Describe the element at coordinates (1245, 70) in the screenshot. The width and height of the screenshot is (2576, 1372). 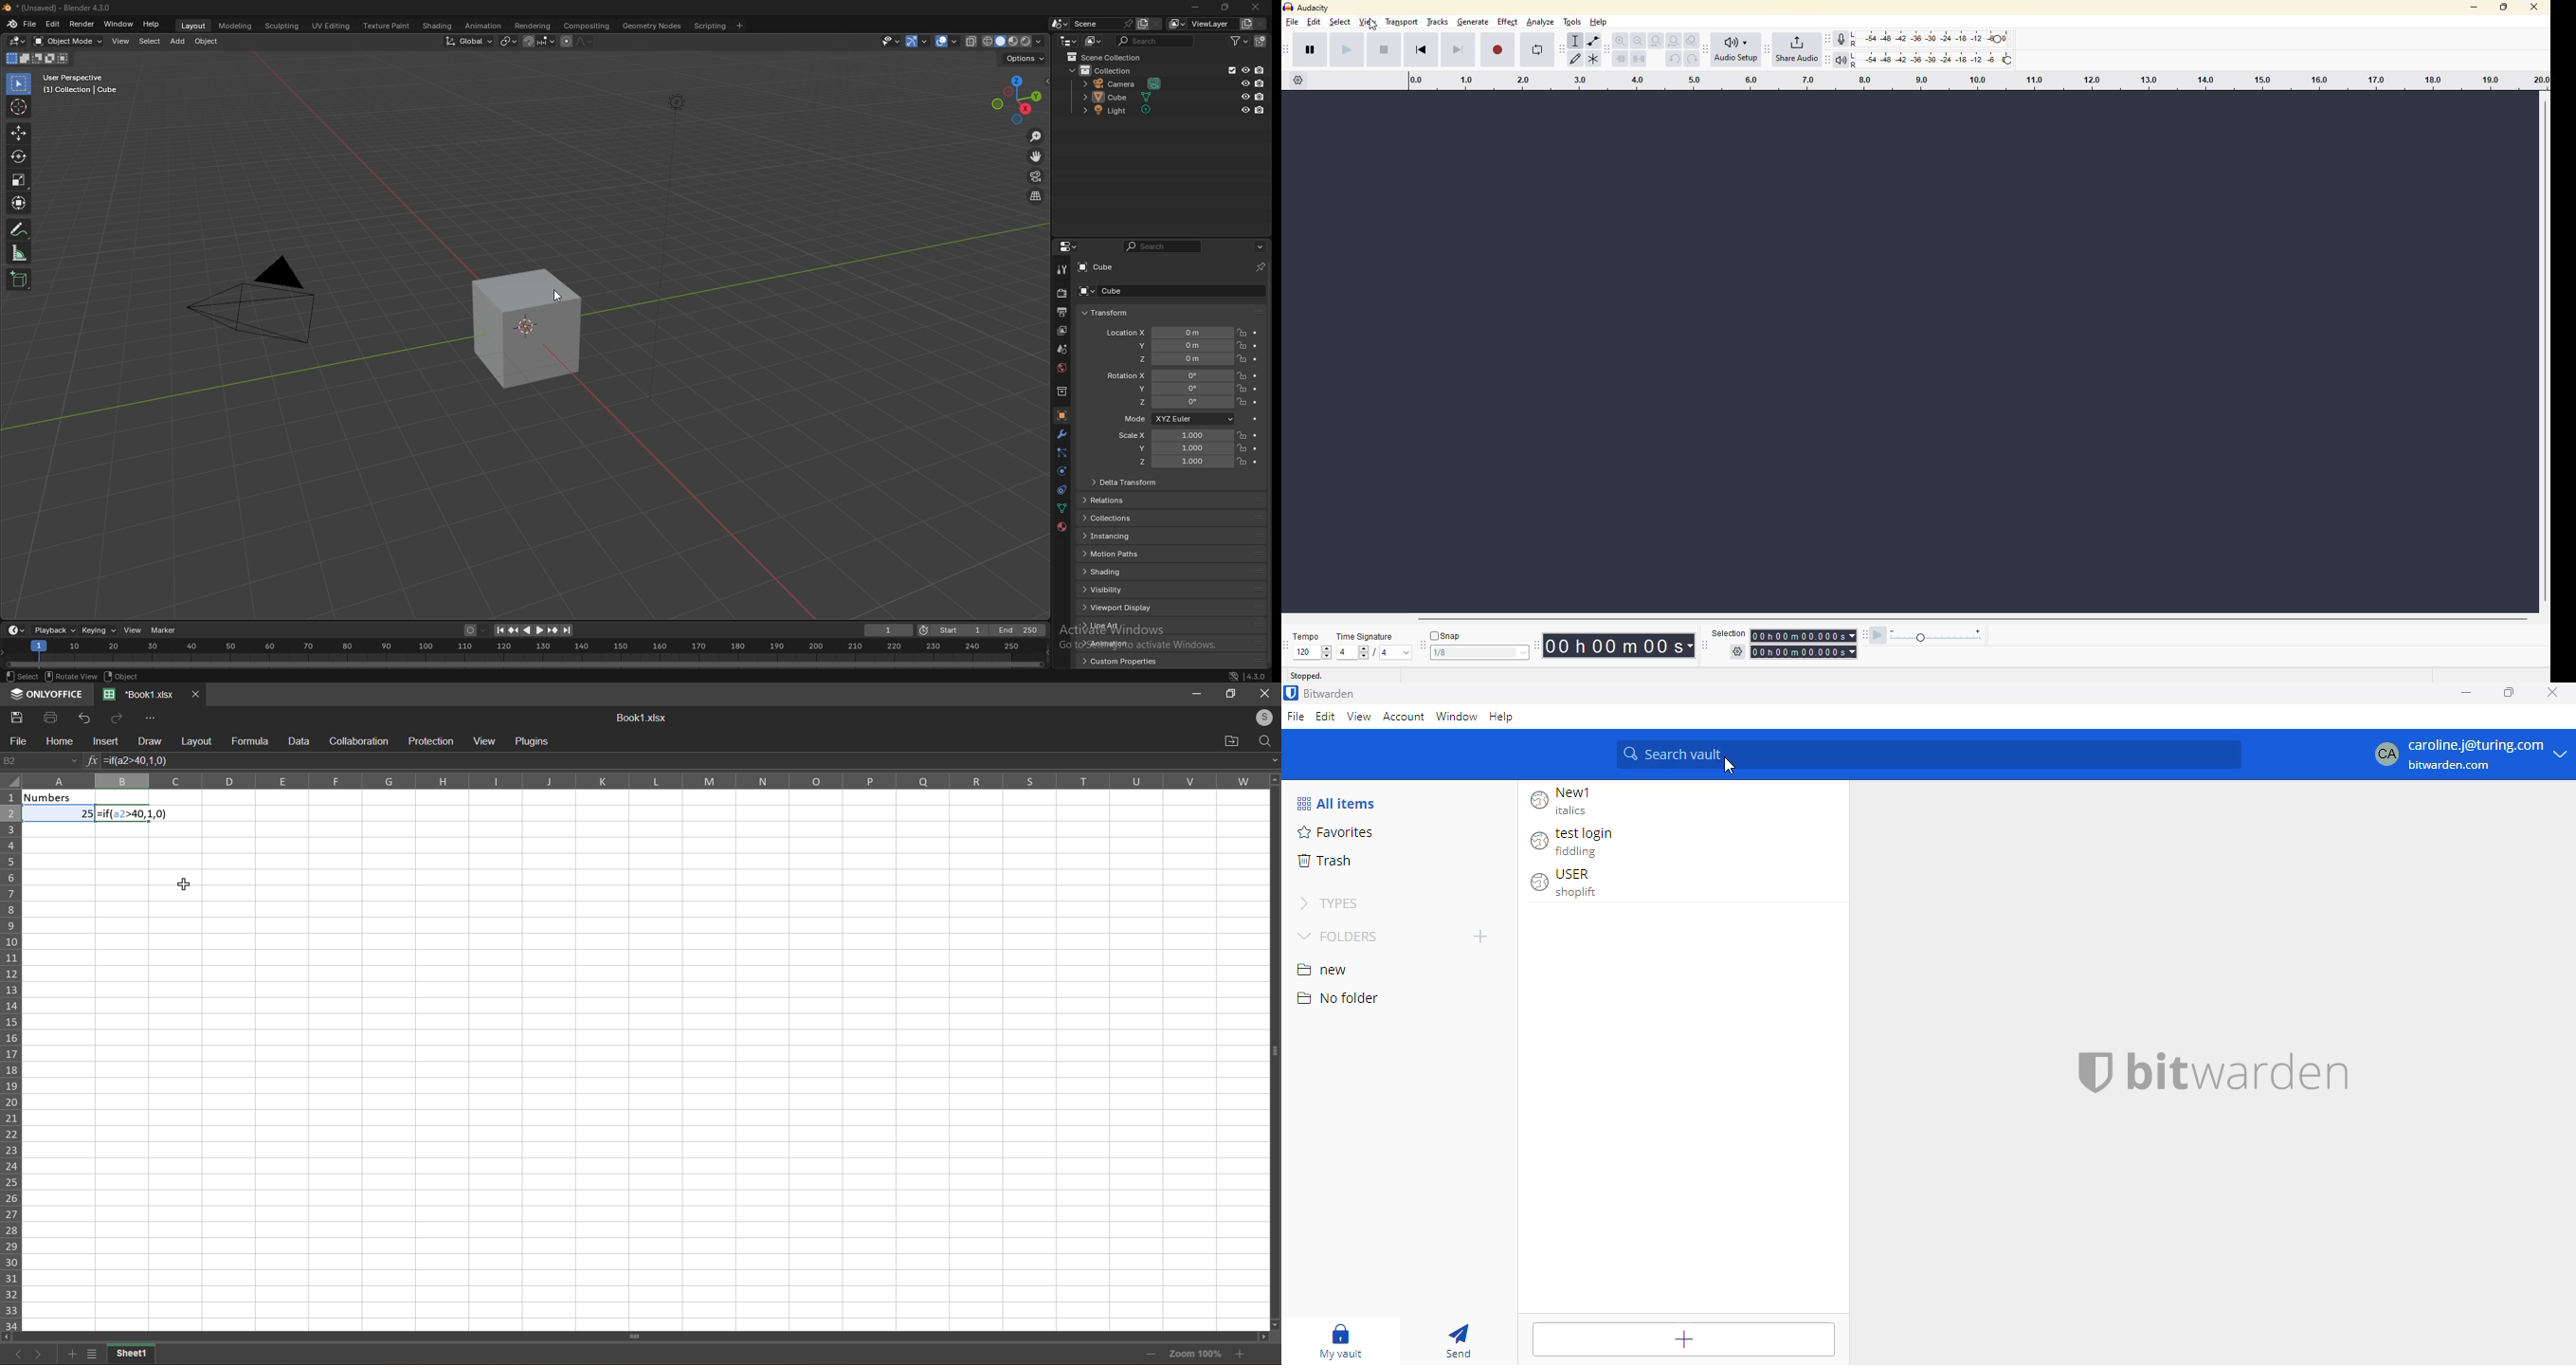
I see `hide in viewport` at that location.